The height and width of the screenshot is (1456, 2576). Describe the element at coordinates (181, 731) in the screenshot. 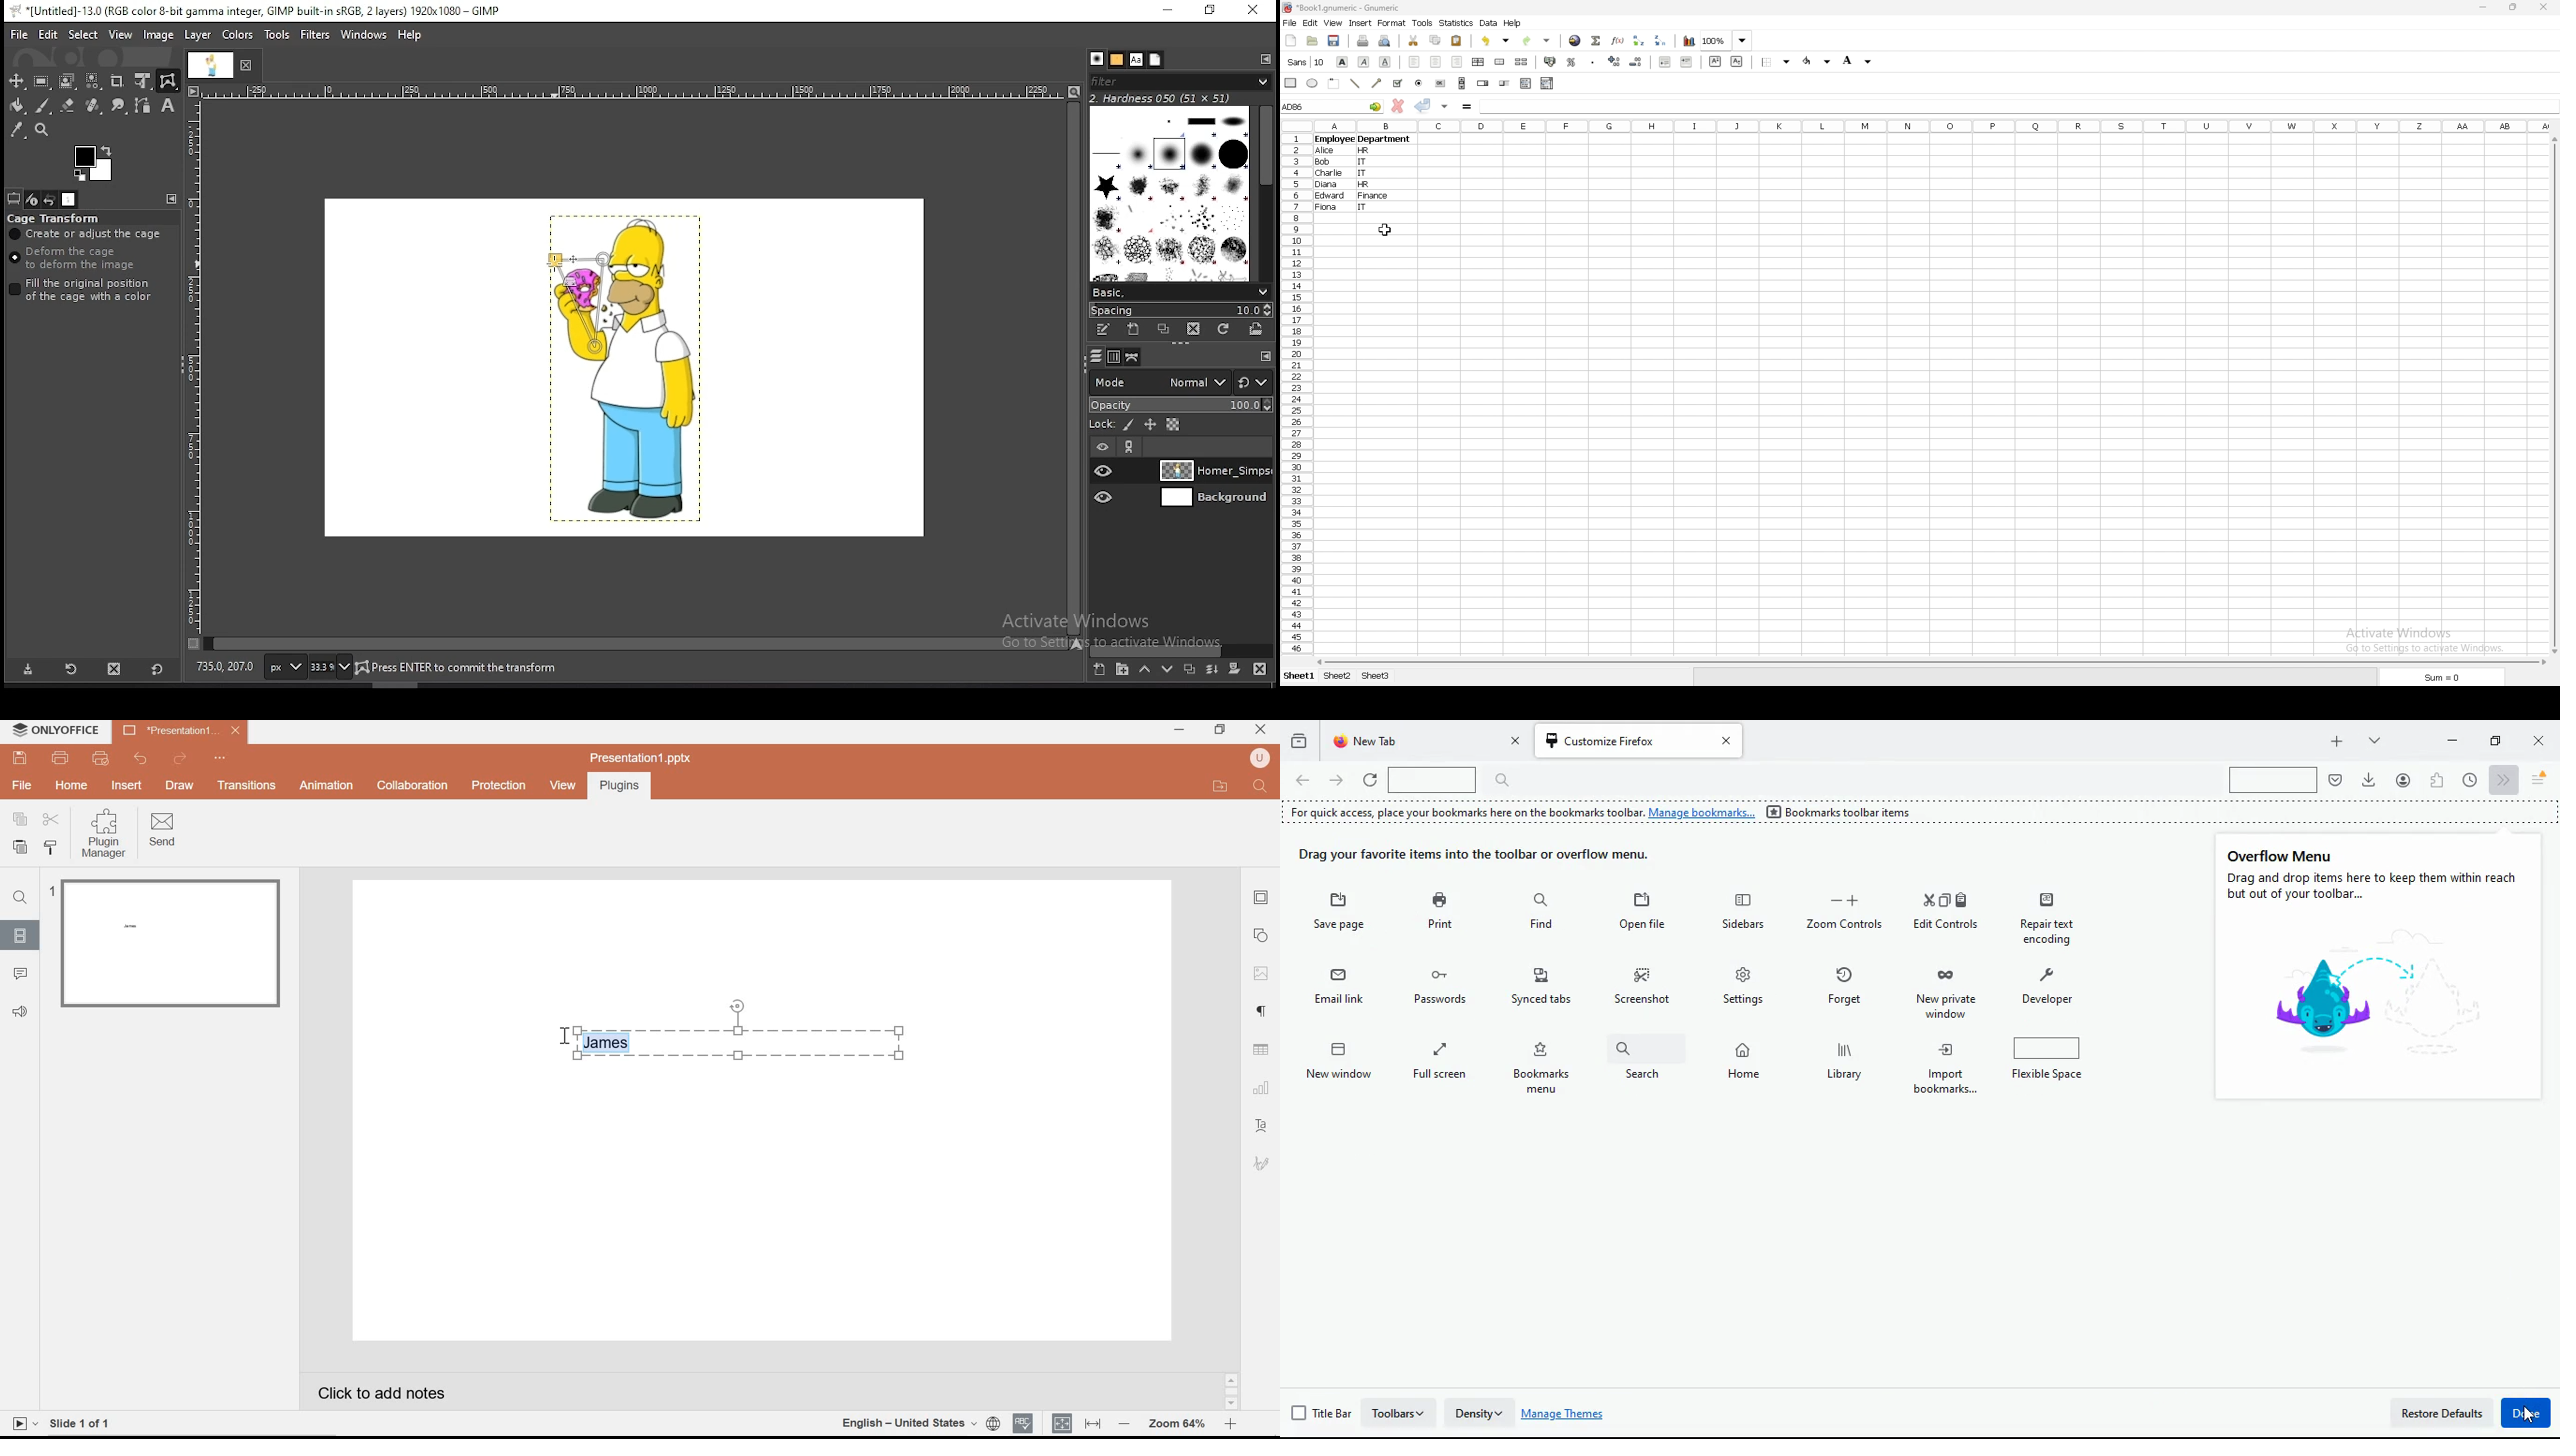

I see `presentation 1` at that location.